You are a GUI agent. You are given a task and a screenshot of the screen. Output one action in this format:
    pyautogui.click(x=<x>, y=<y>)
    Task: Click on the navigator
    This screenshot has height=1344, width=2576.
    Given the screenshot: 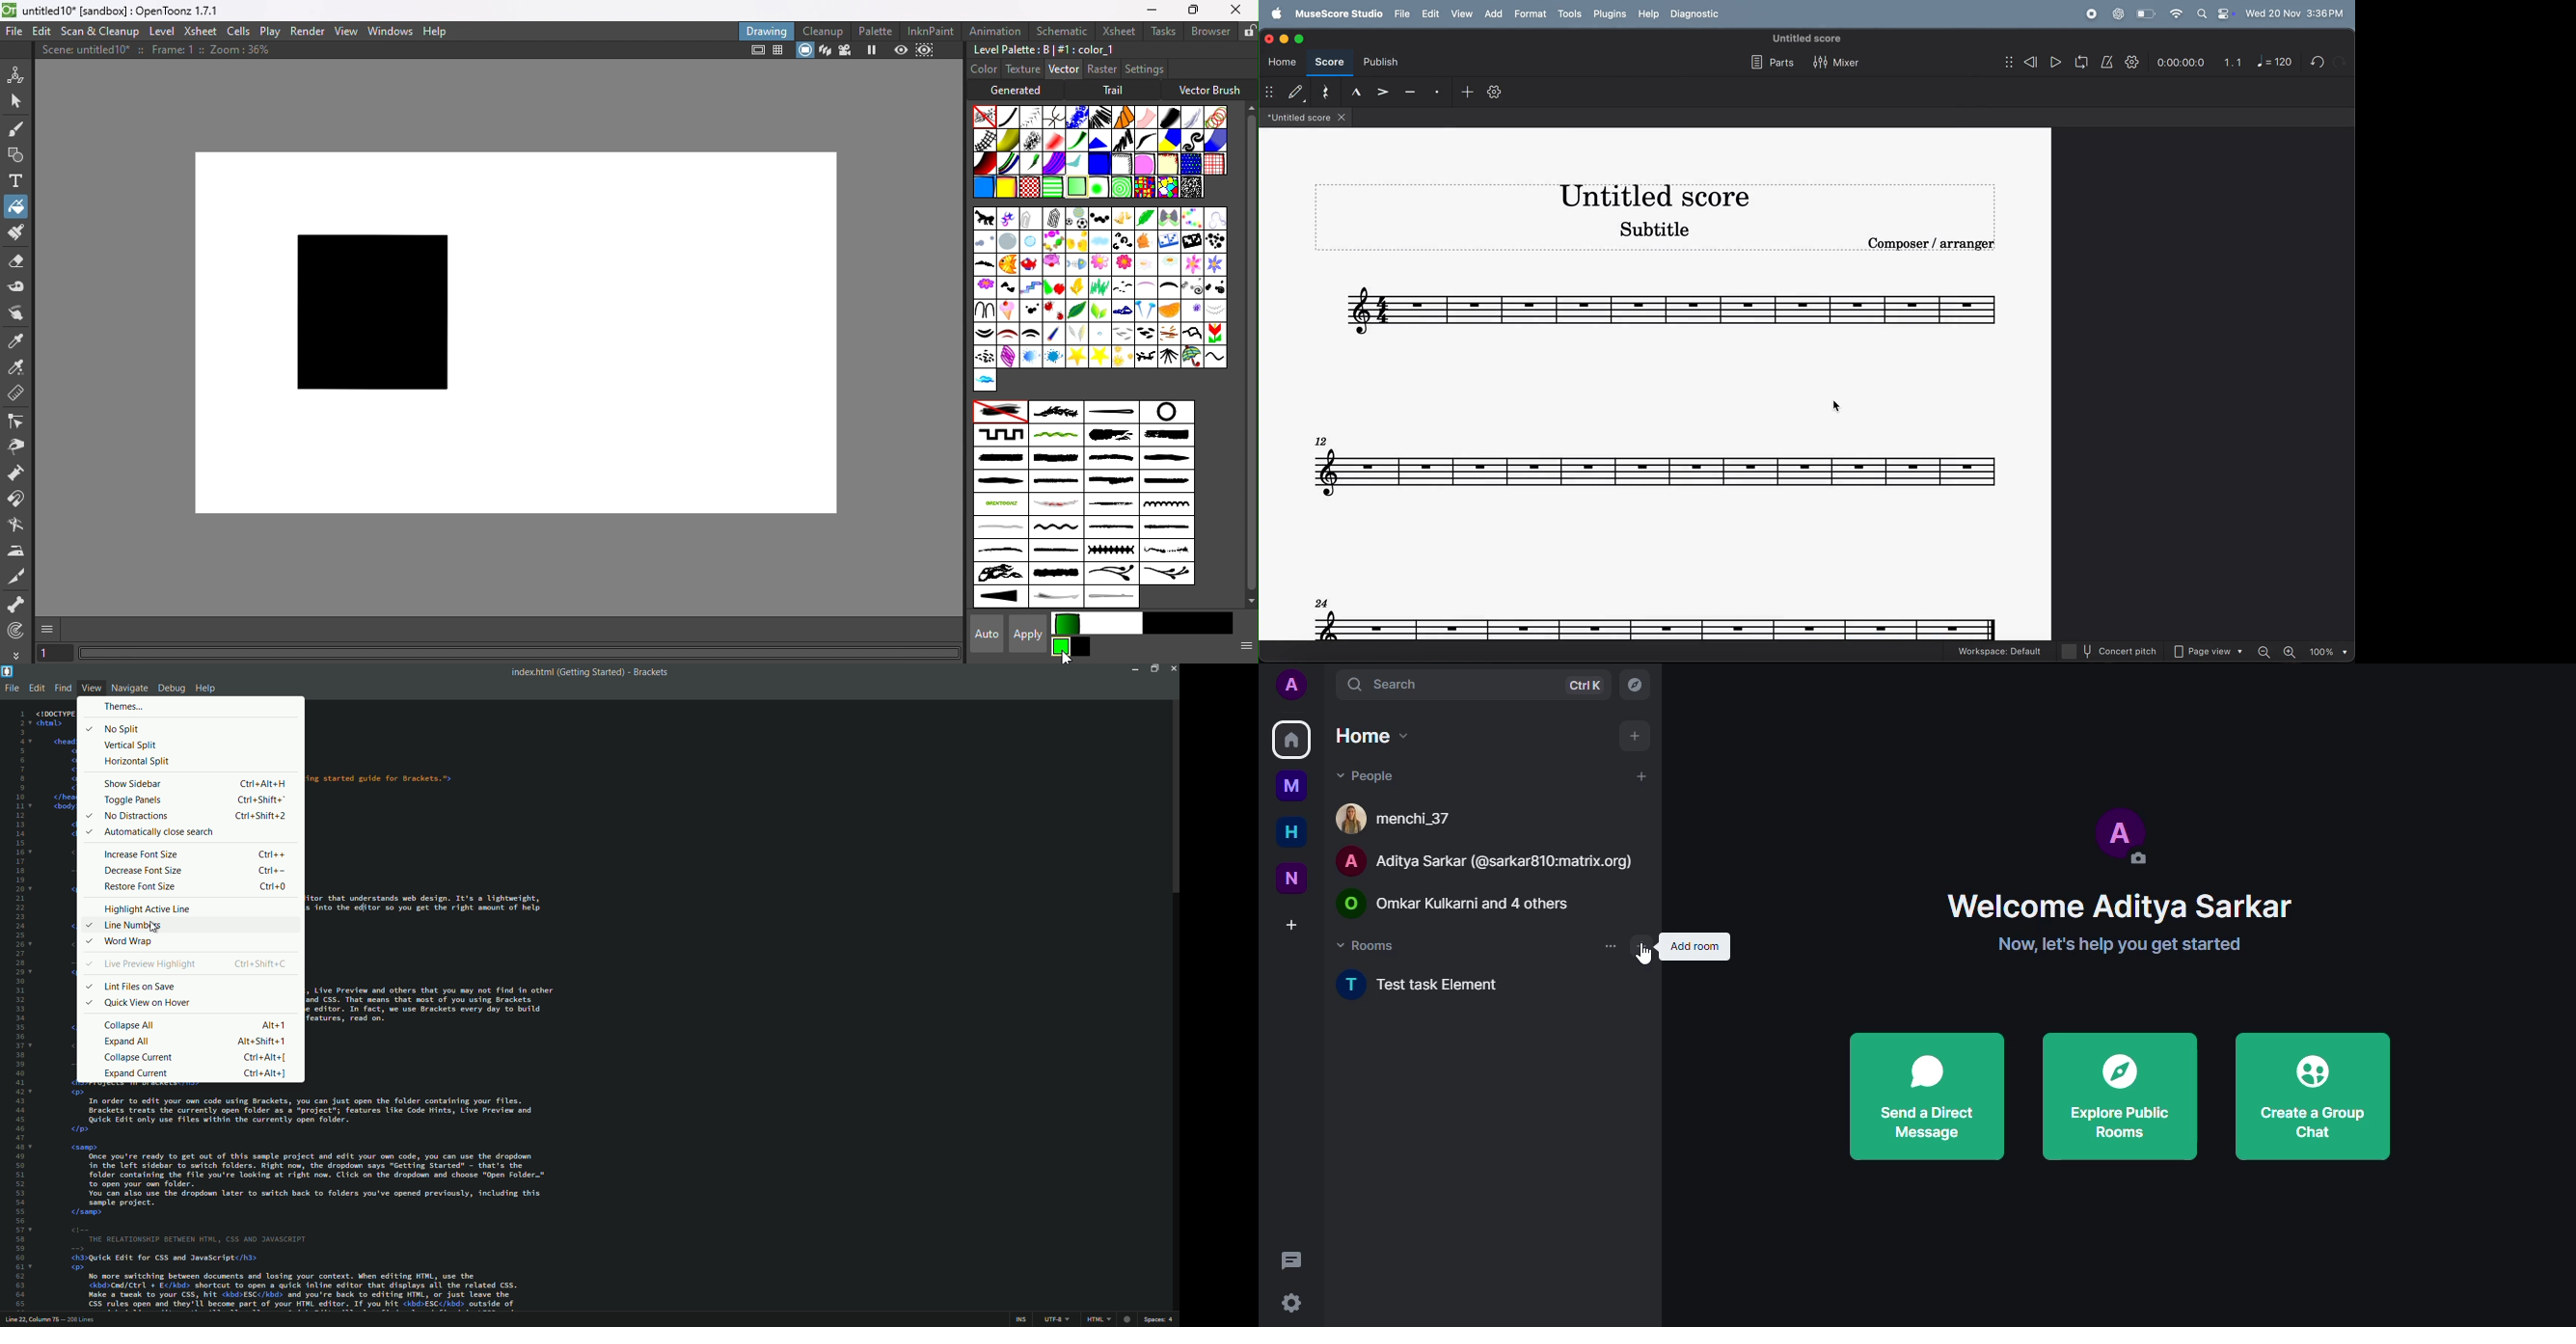 What is the action you would take?
    pyautogui.click(x=1634, y=684)
    